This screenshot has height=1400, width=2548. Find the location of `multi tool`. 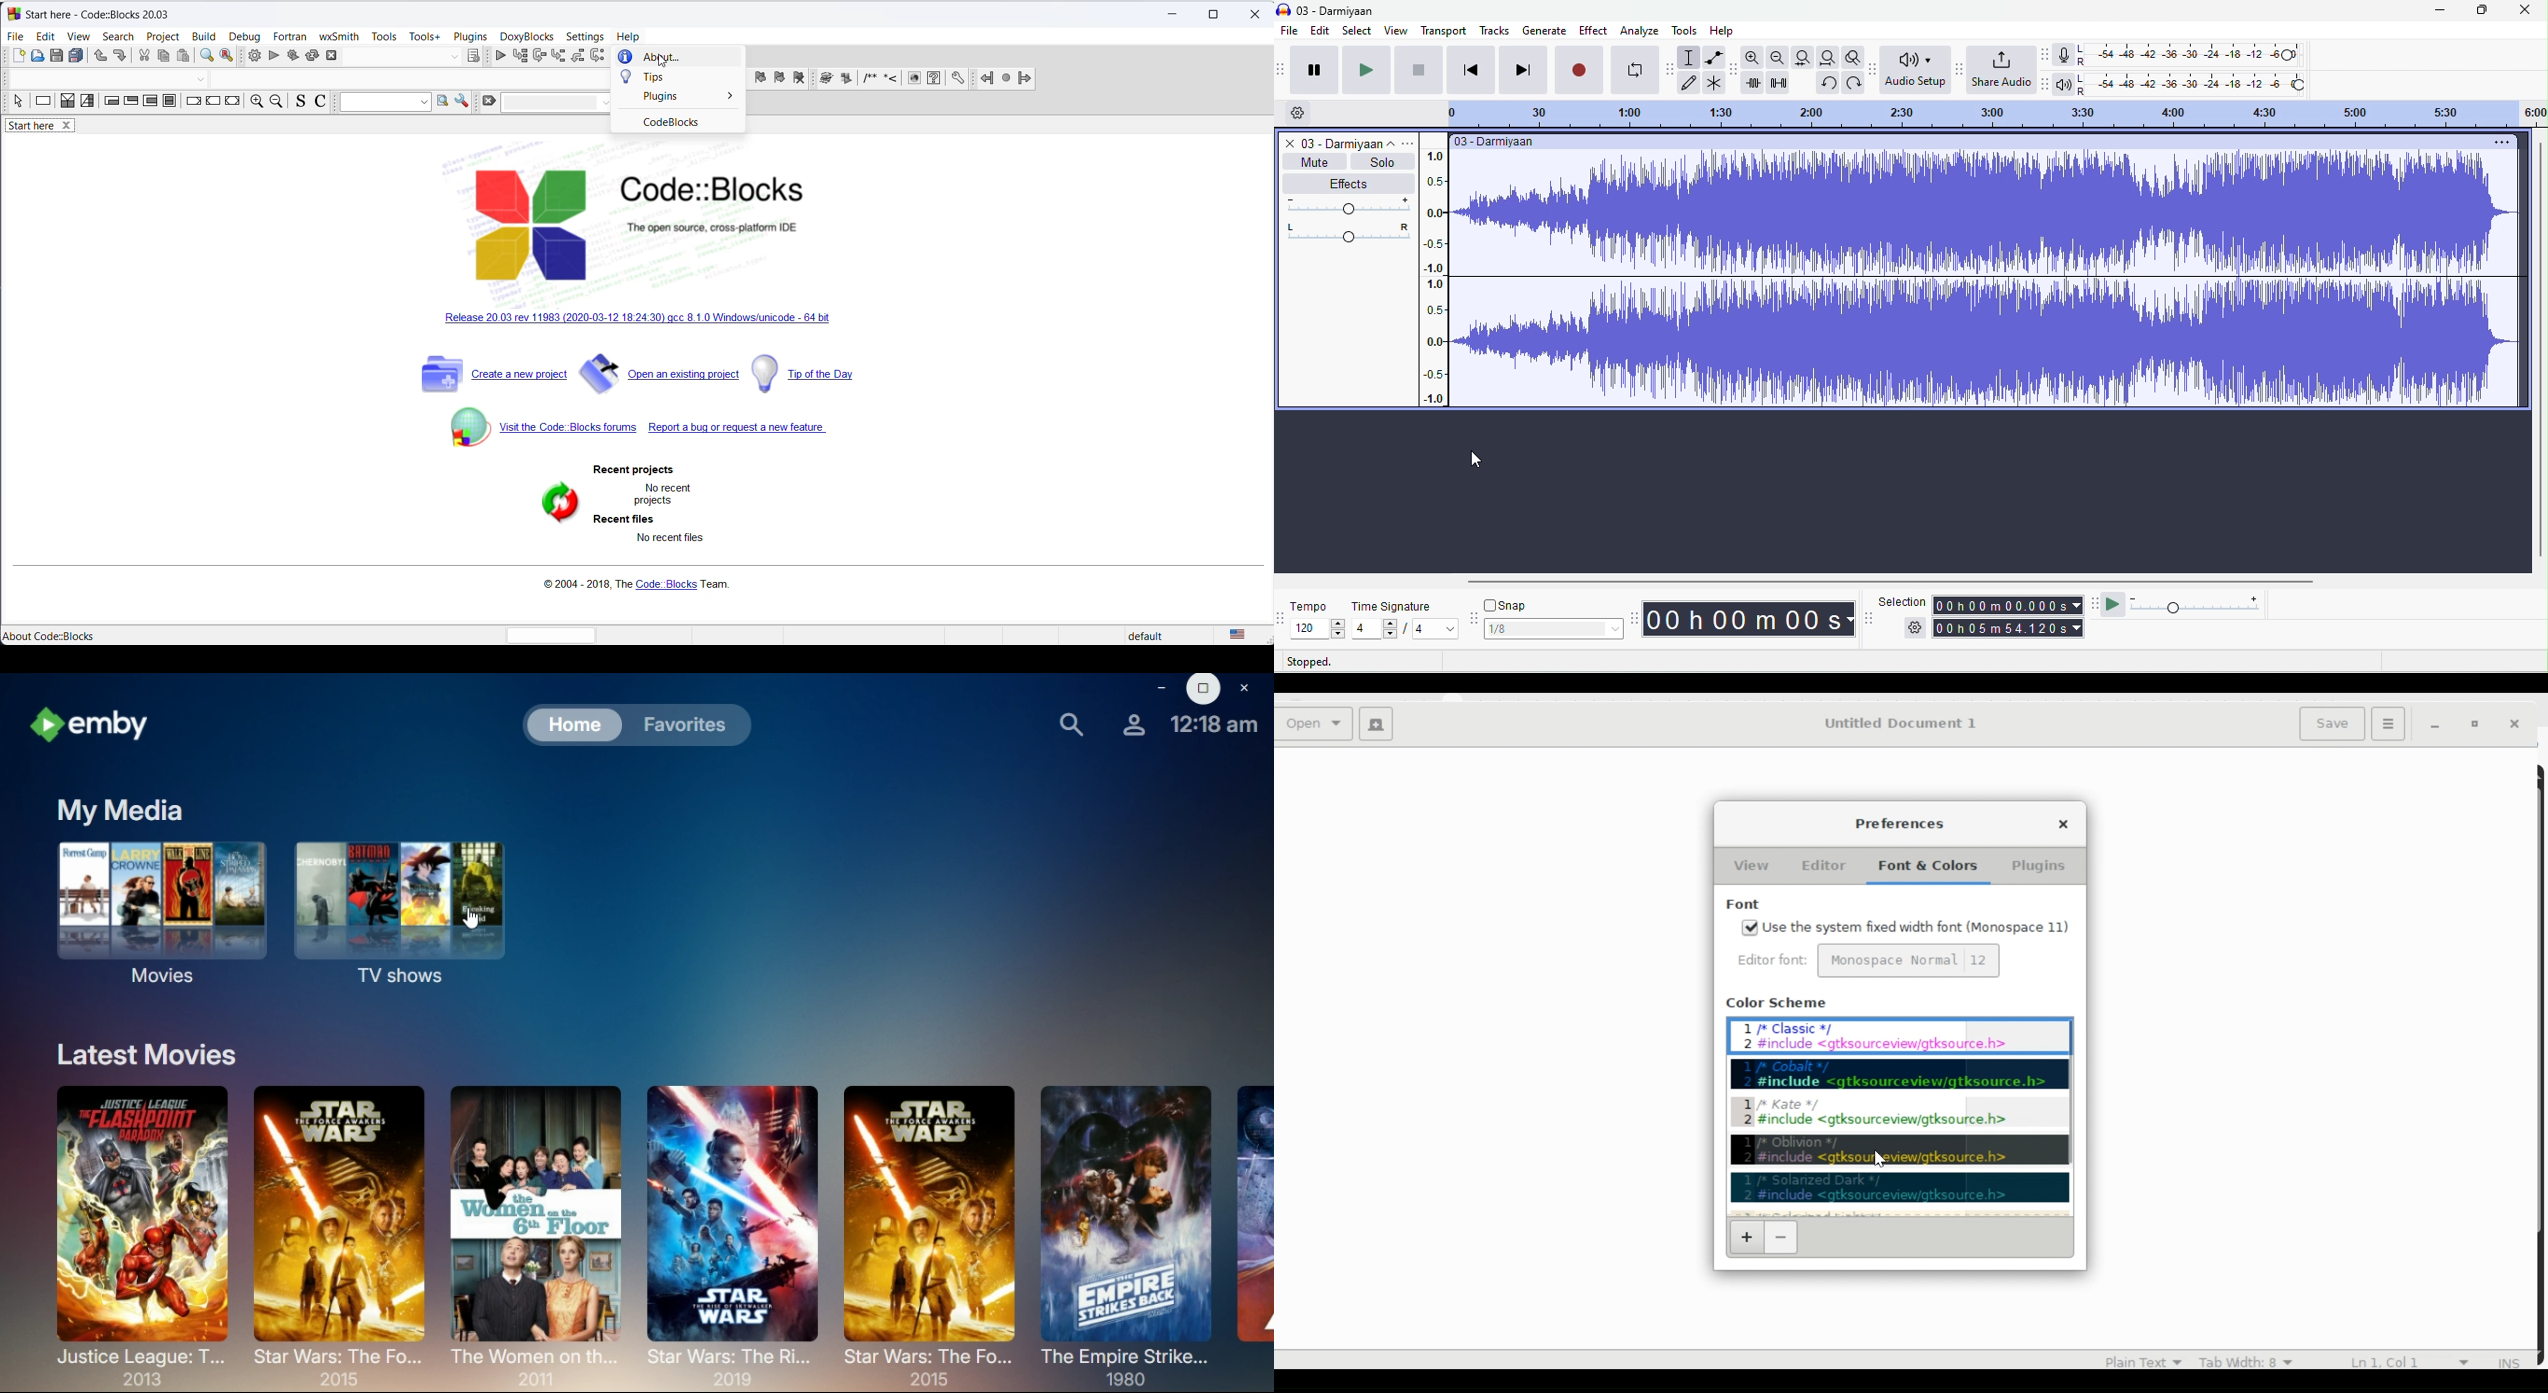

multi tool is located at coordinates (1712, 84).